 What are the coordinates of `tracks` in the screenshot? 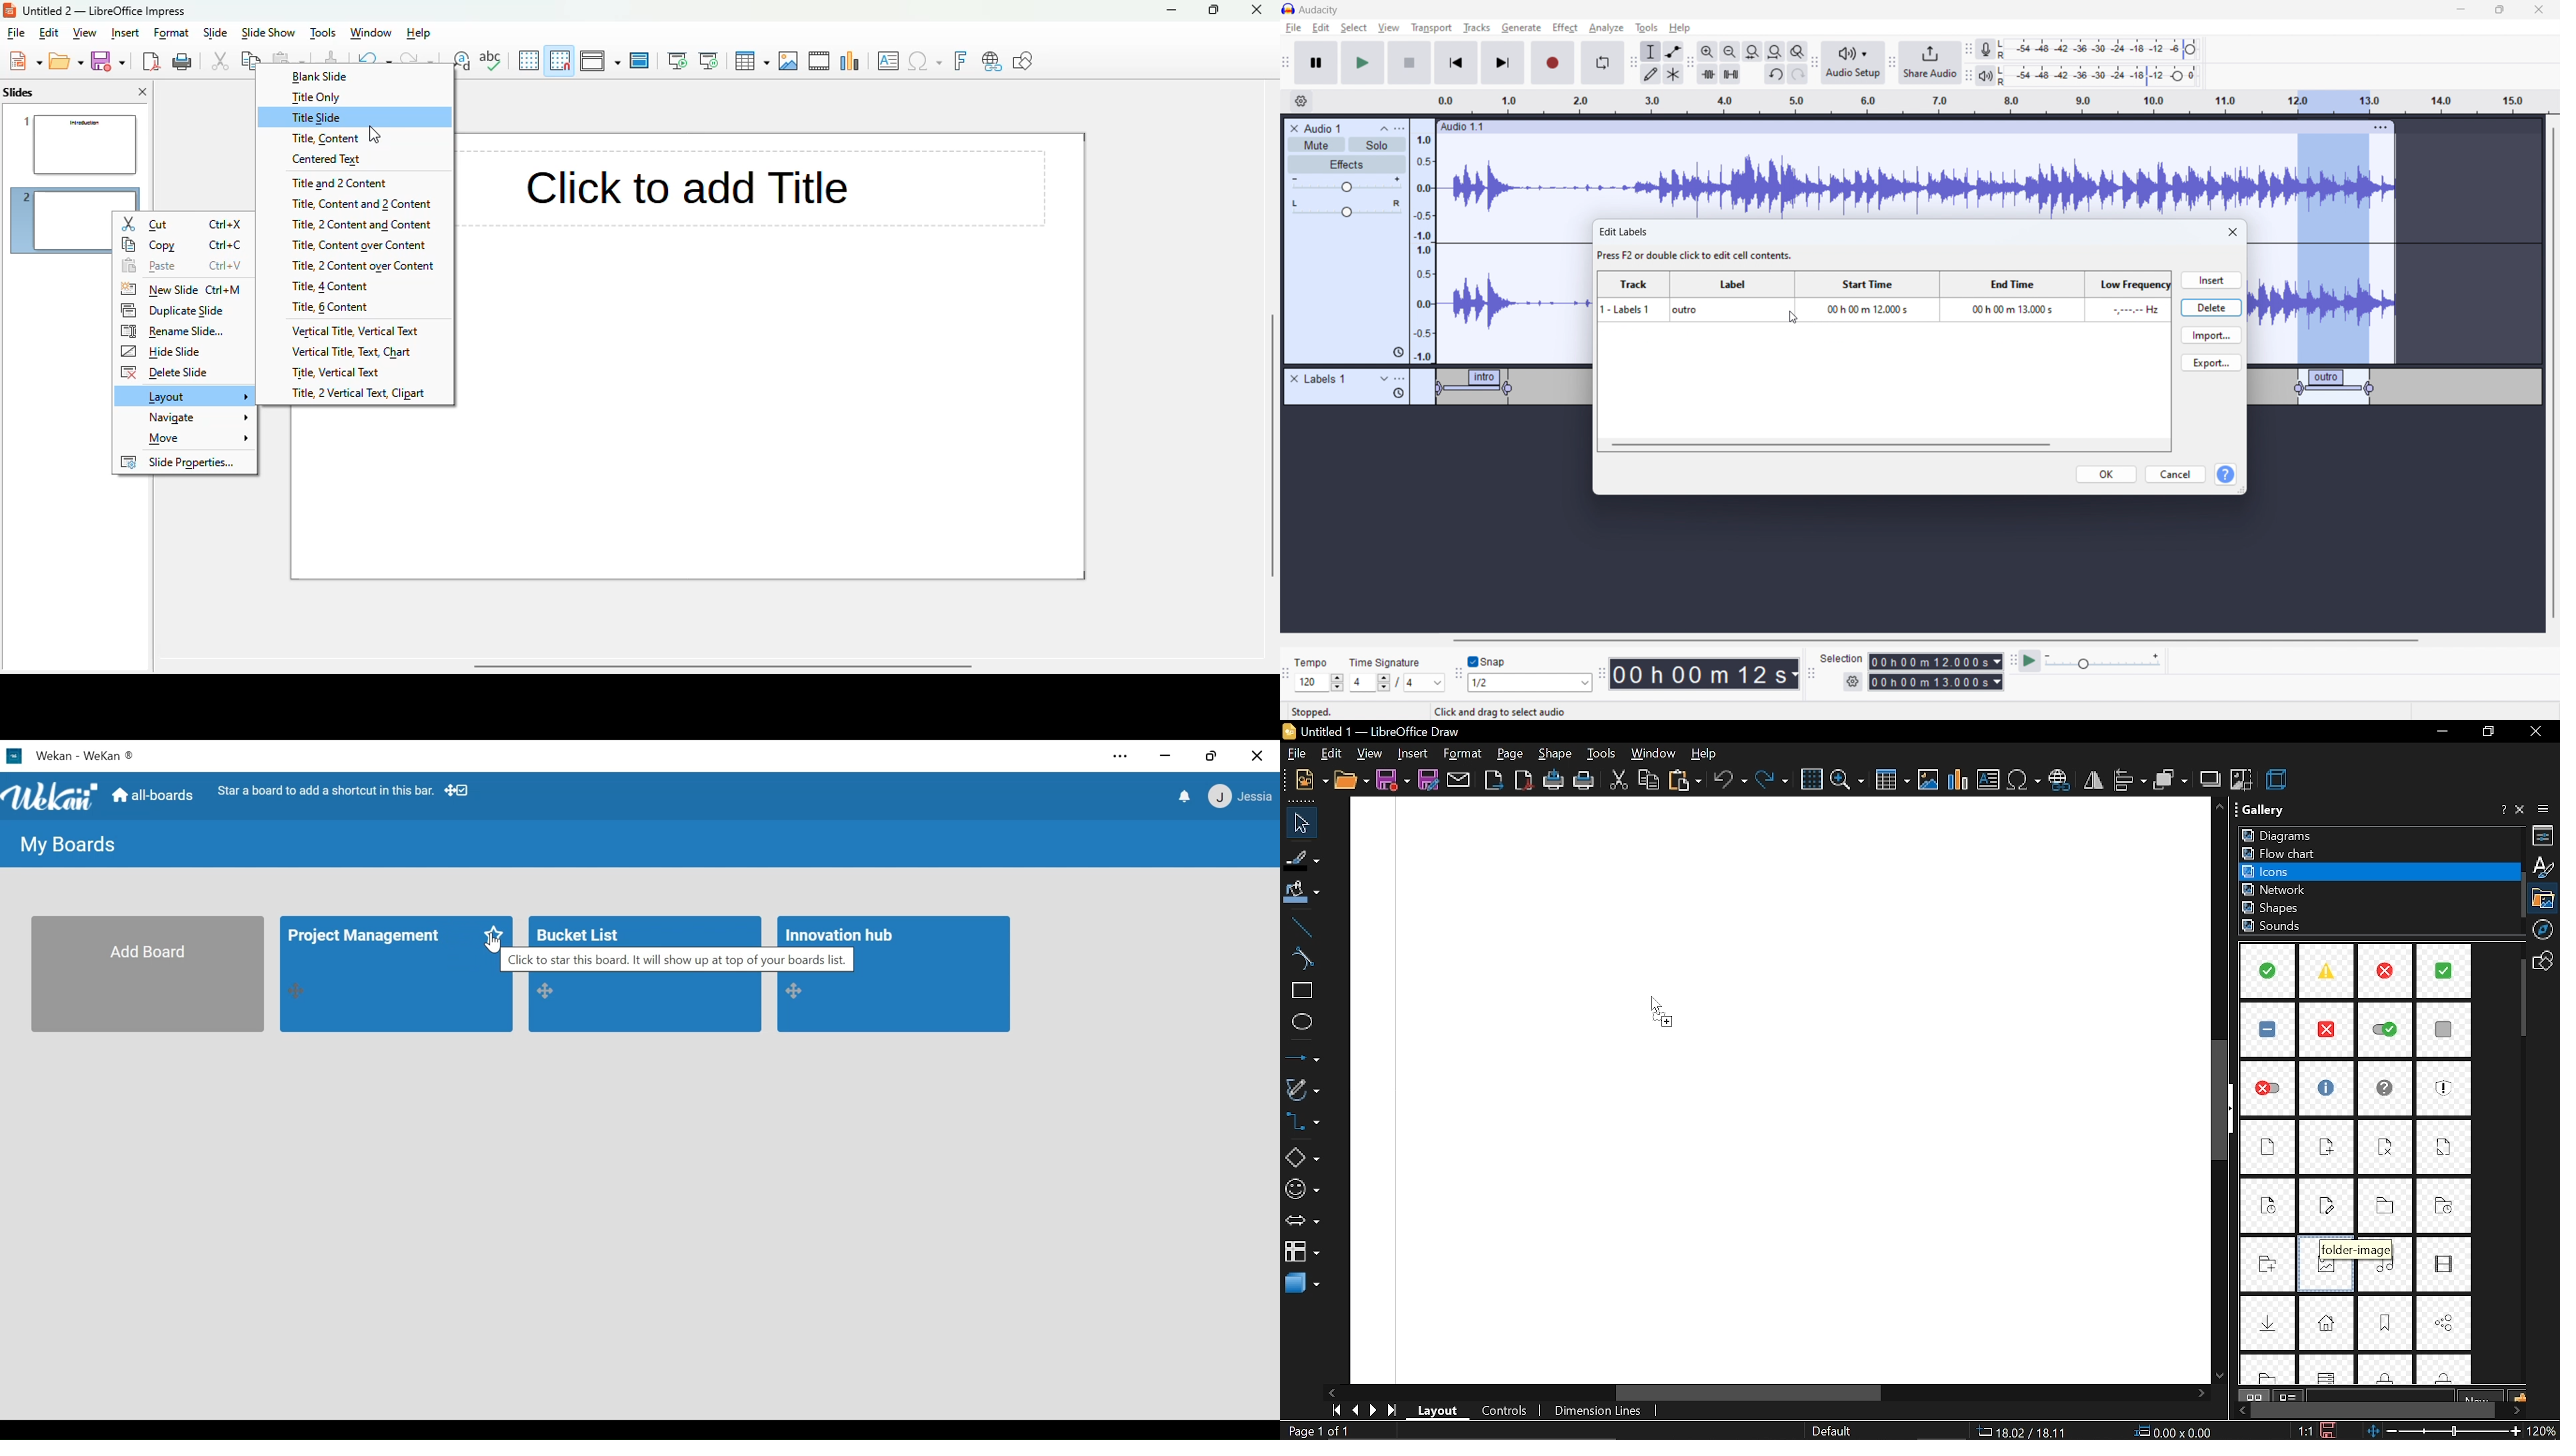 It's located at (1478, 29).